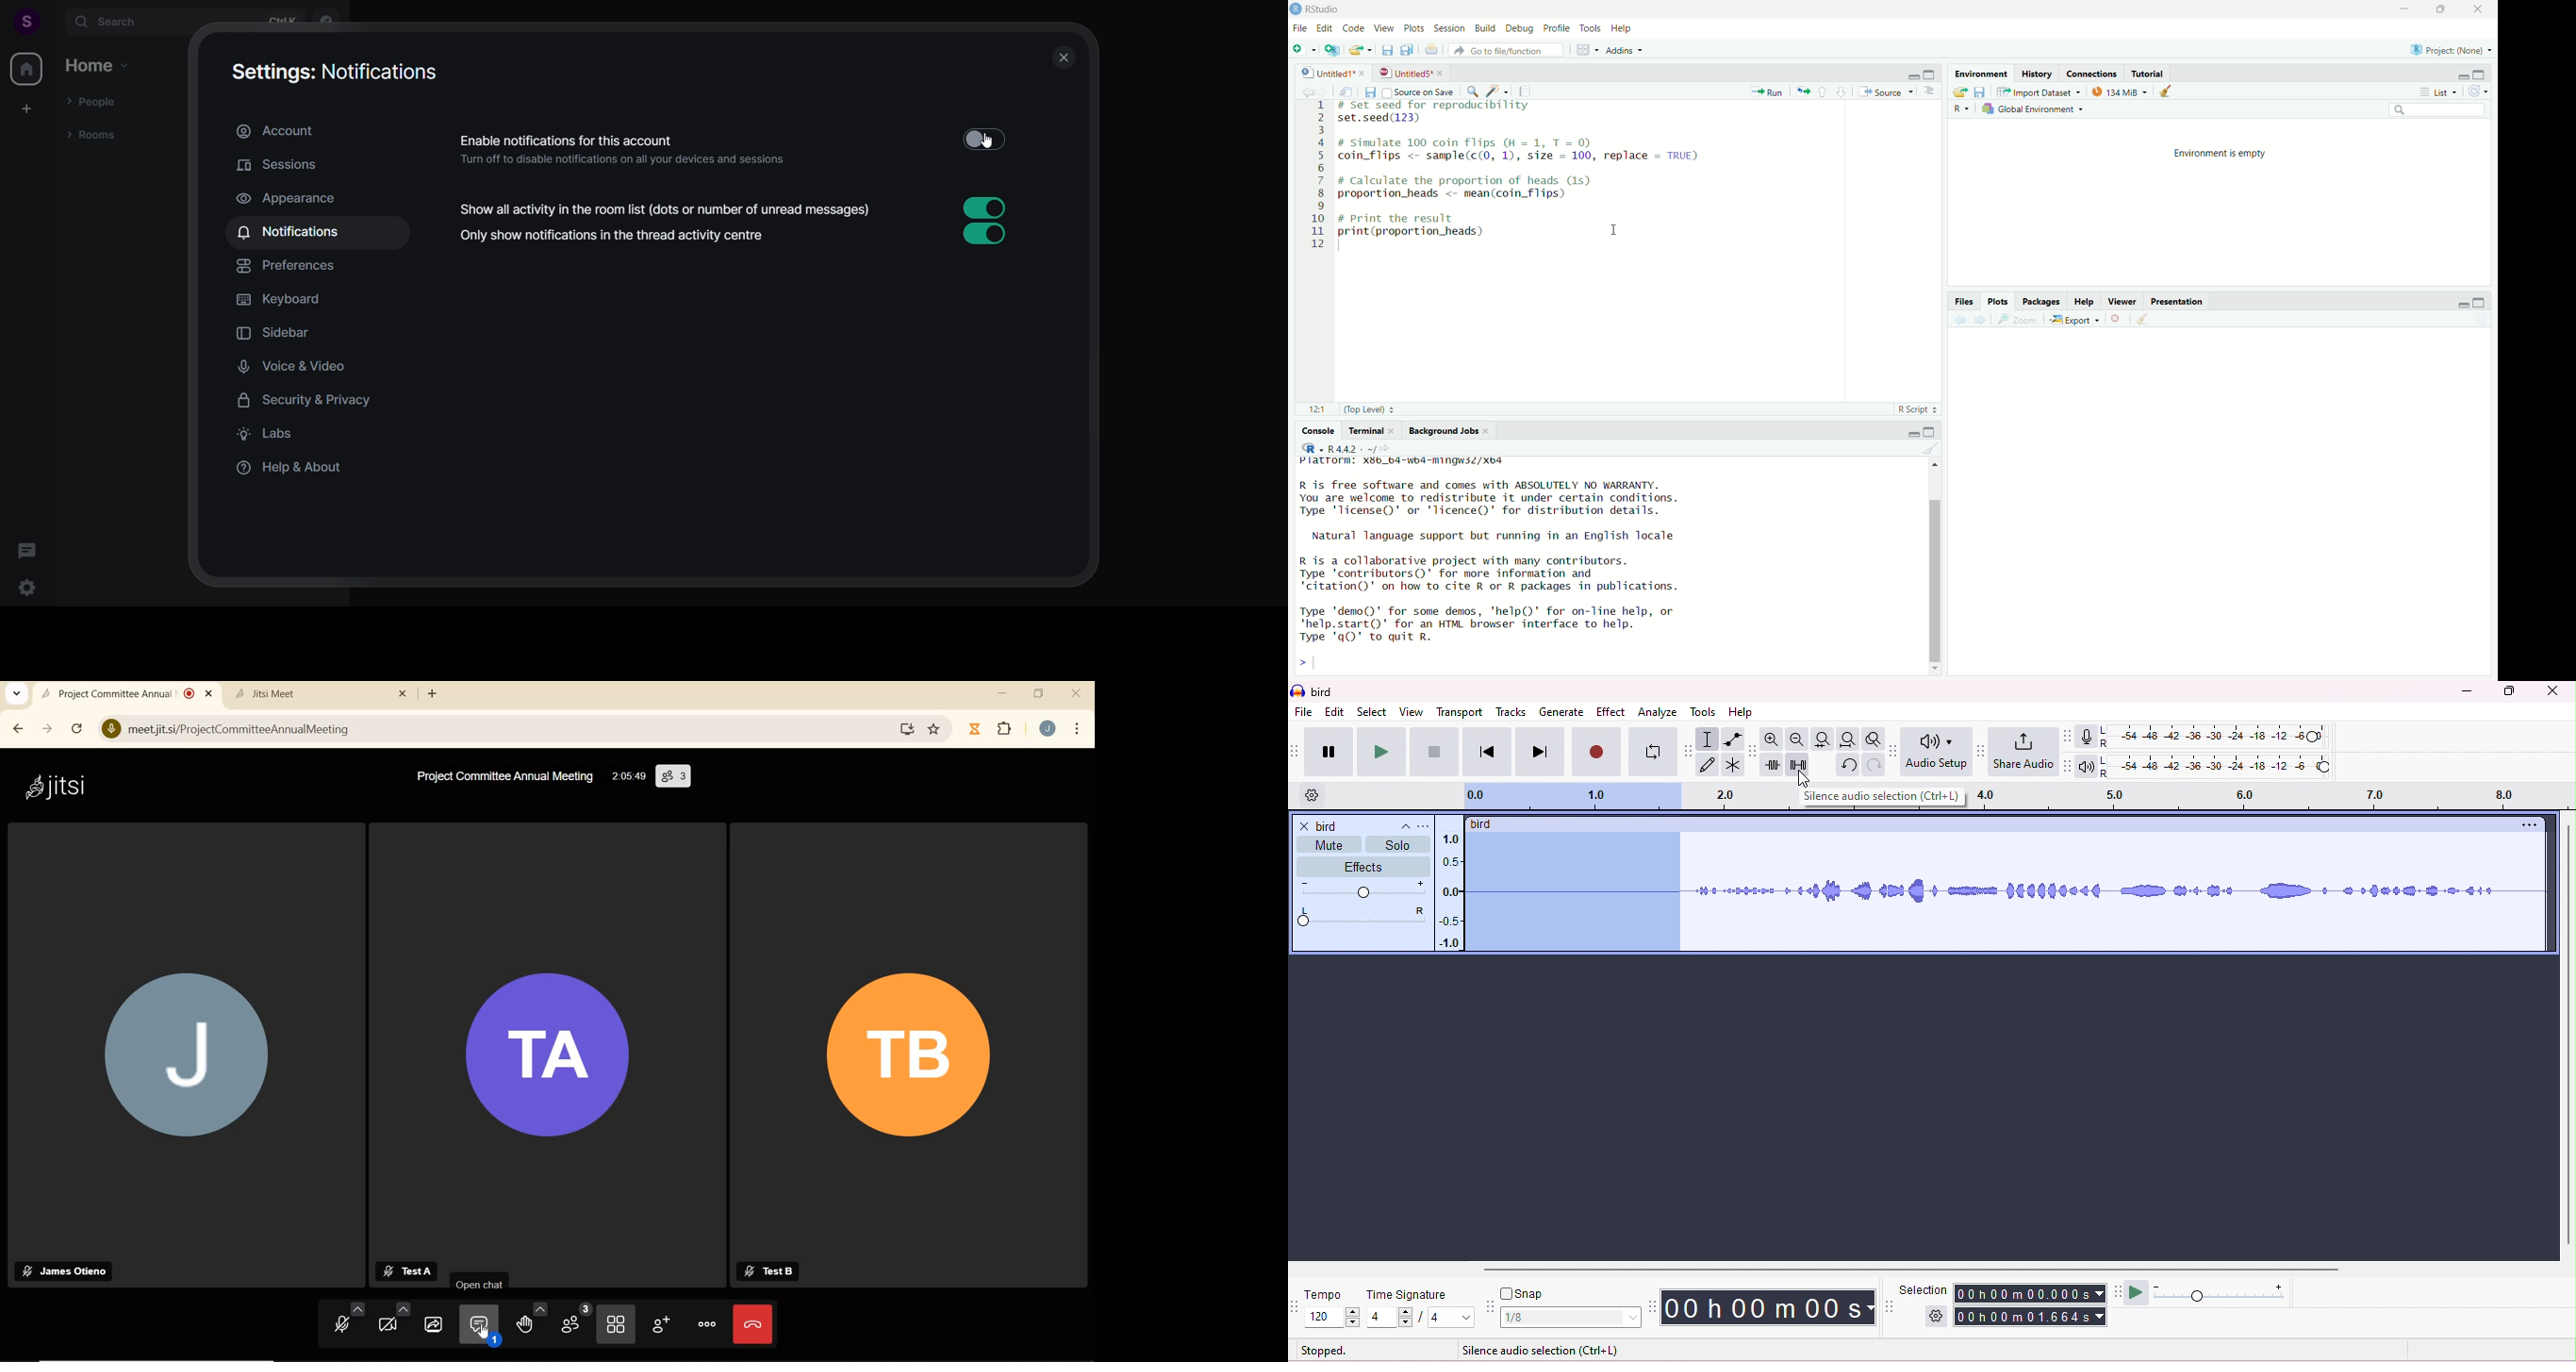 Image resolution: width=2576 pixels, height=1372 pixels. I want to click on minimize, so click(2459, 73).